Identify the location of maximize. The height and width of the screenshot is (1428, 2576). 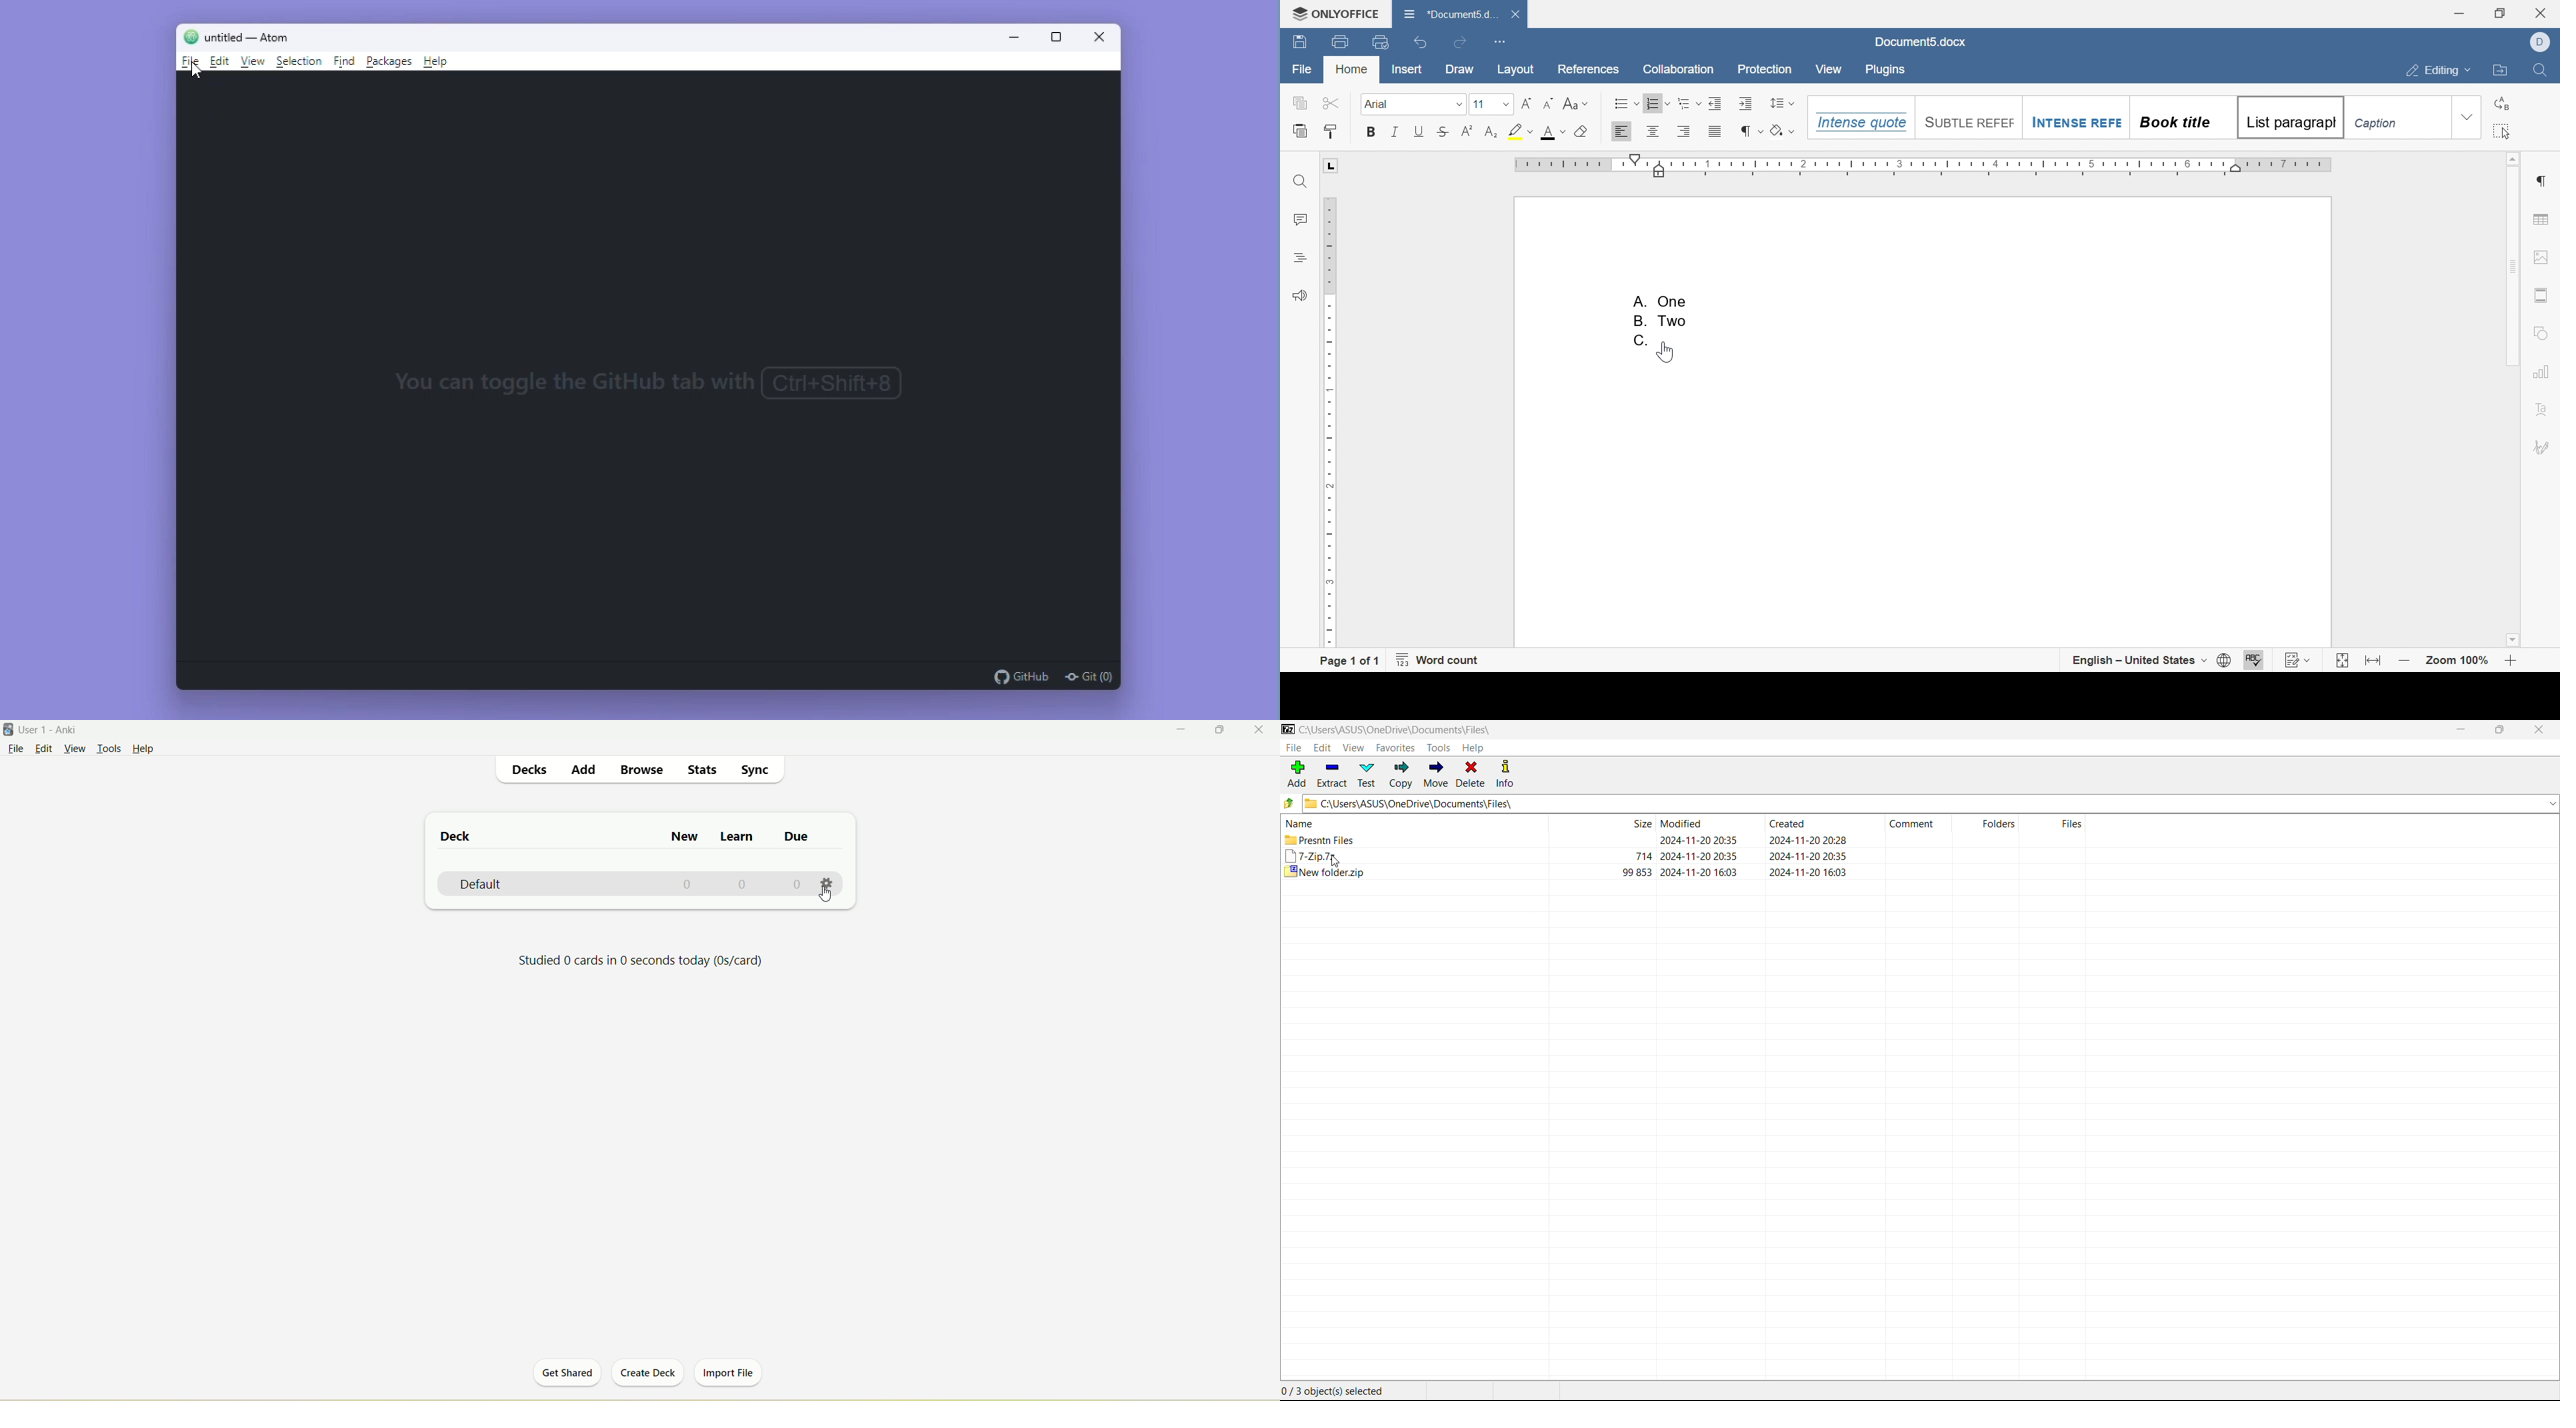
(1225, 730).